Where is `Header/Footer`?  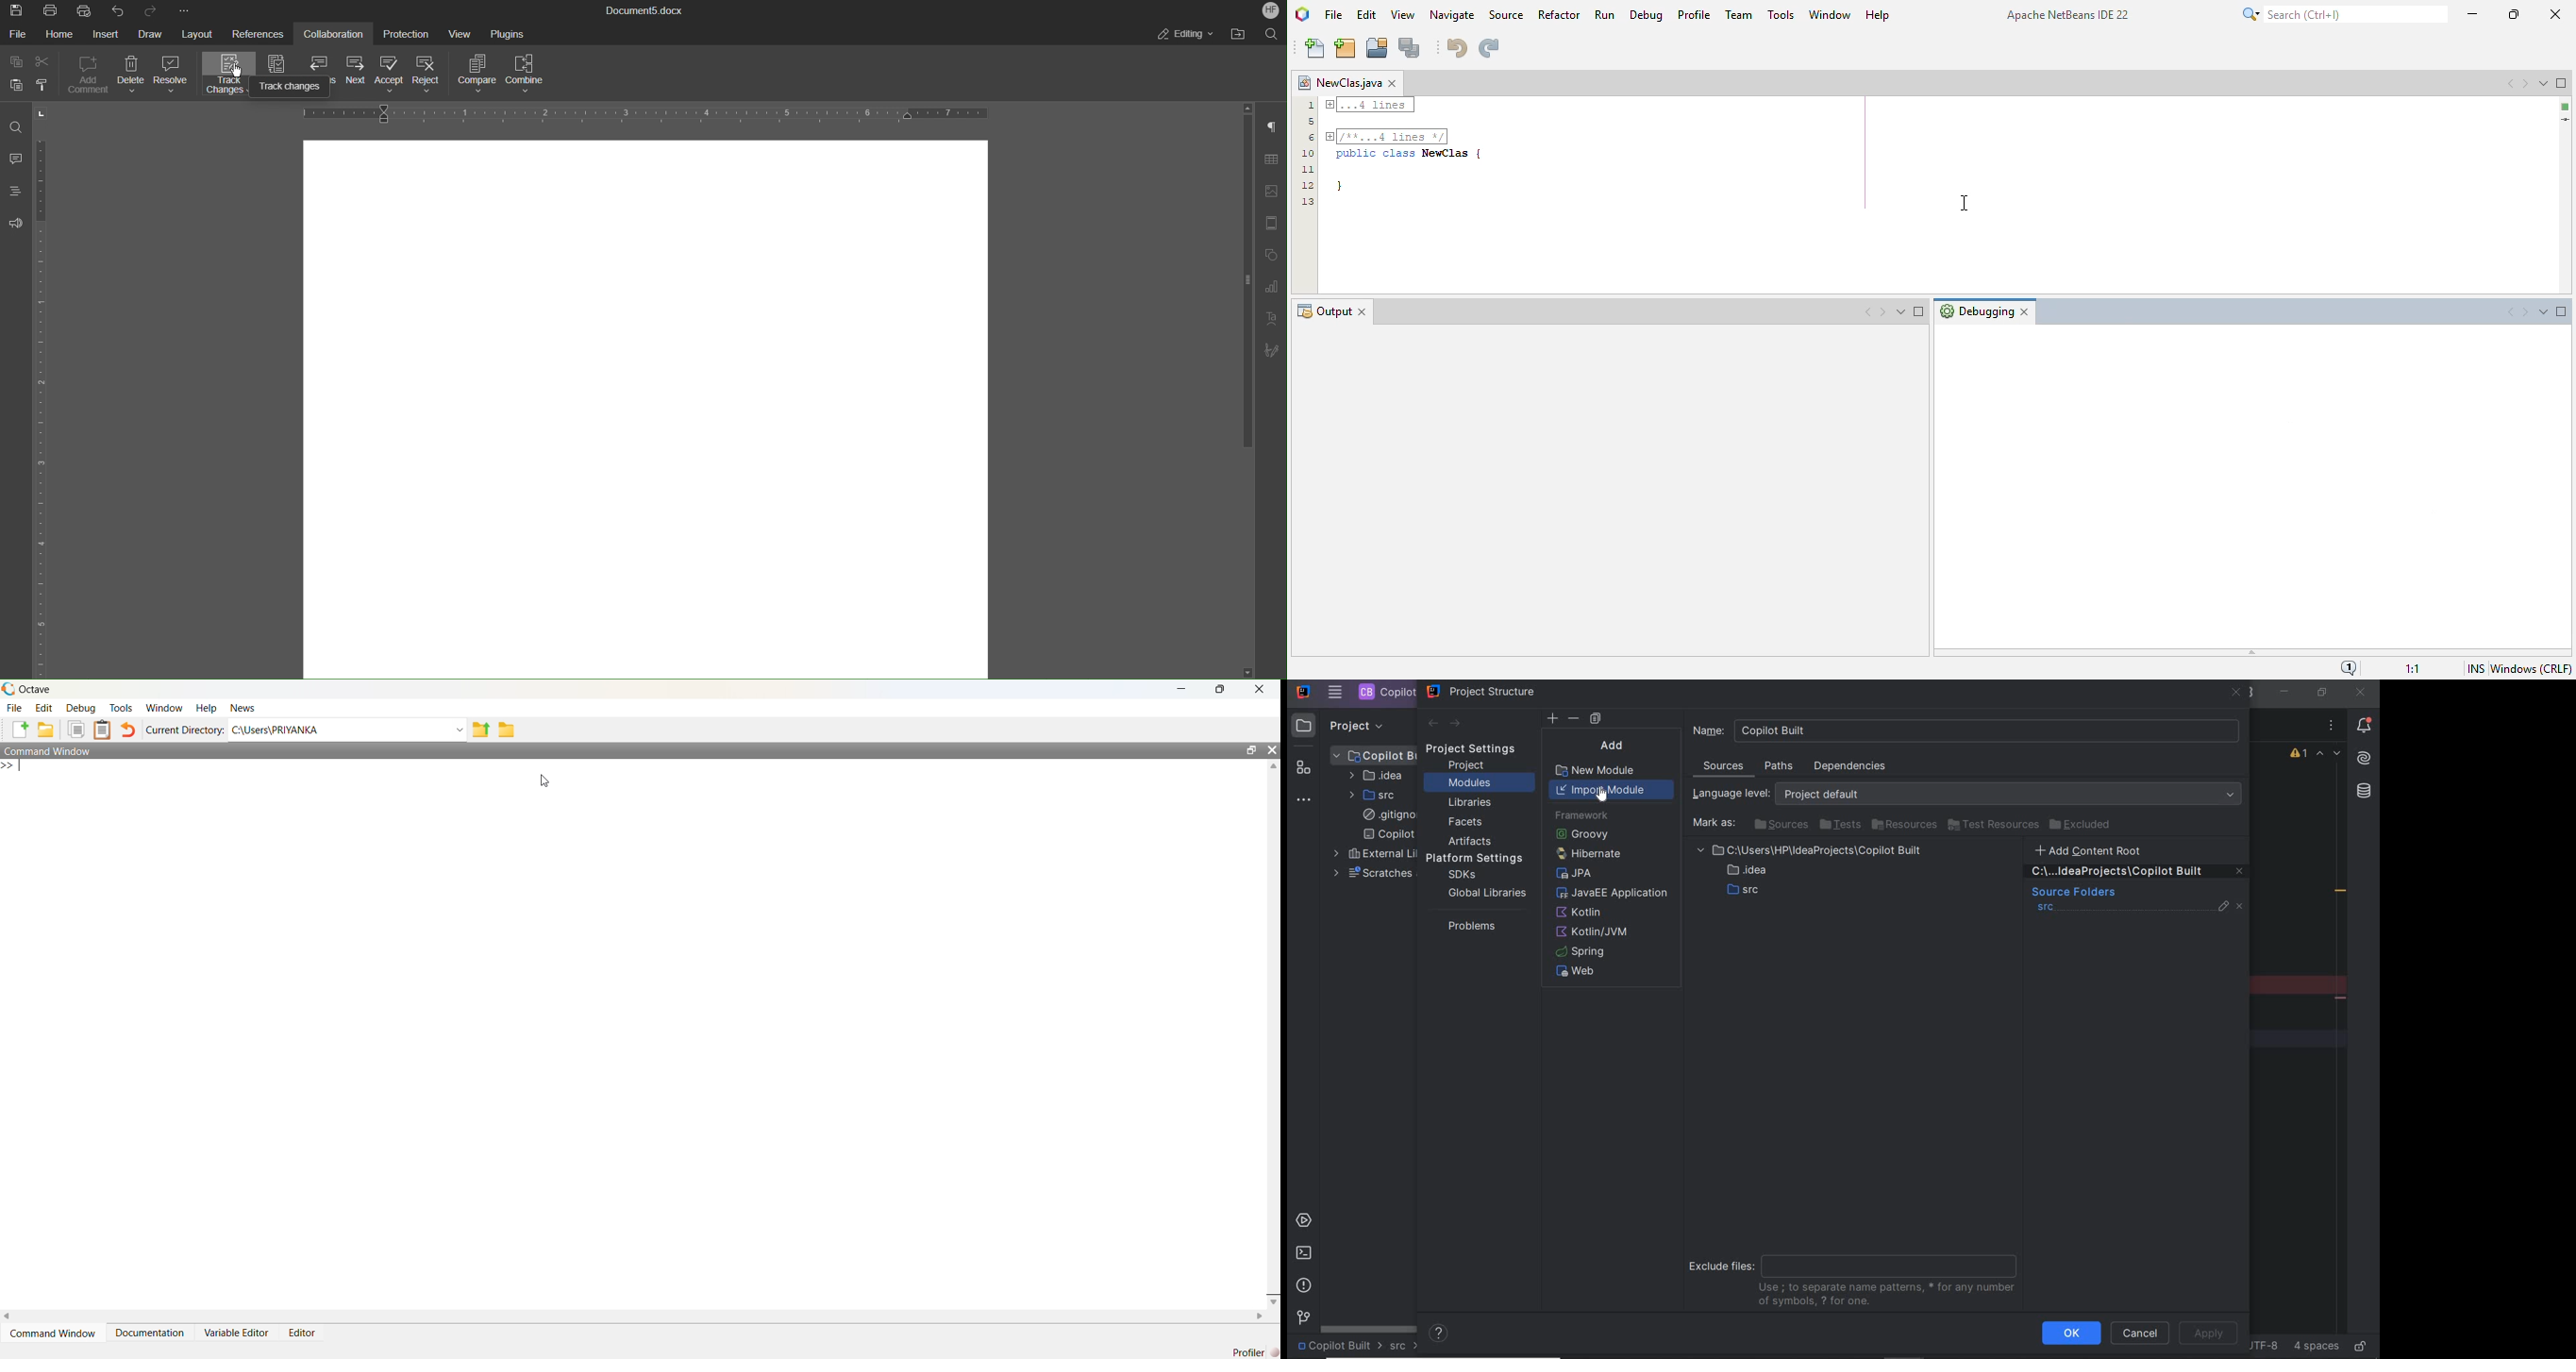 Header/Footer is located at coordinates (1270, 227).